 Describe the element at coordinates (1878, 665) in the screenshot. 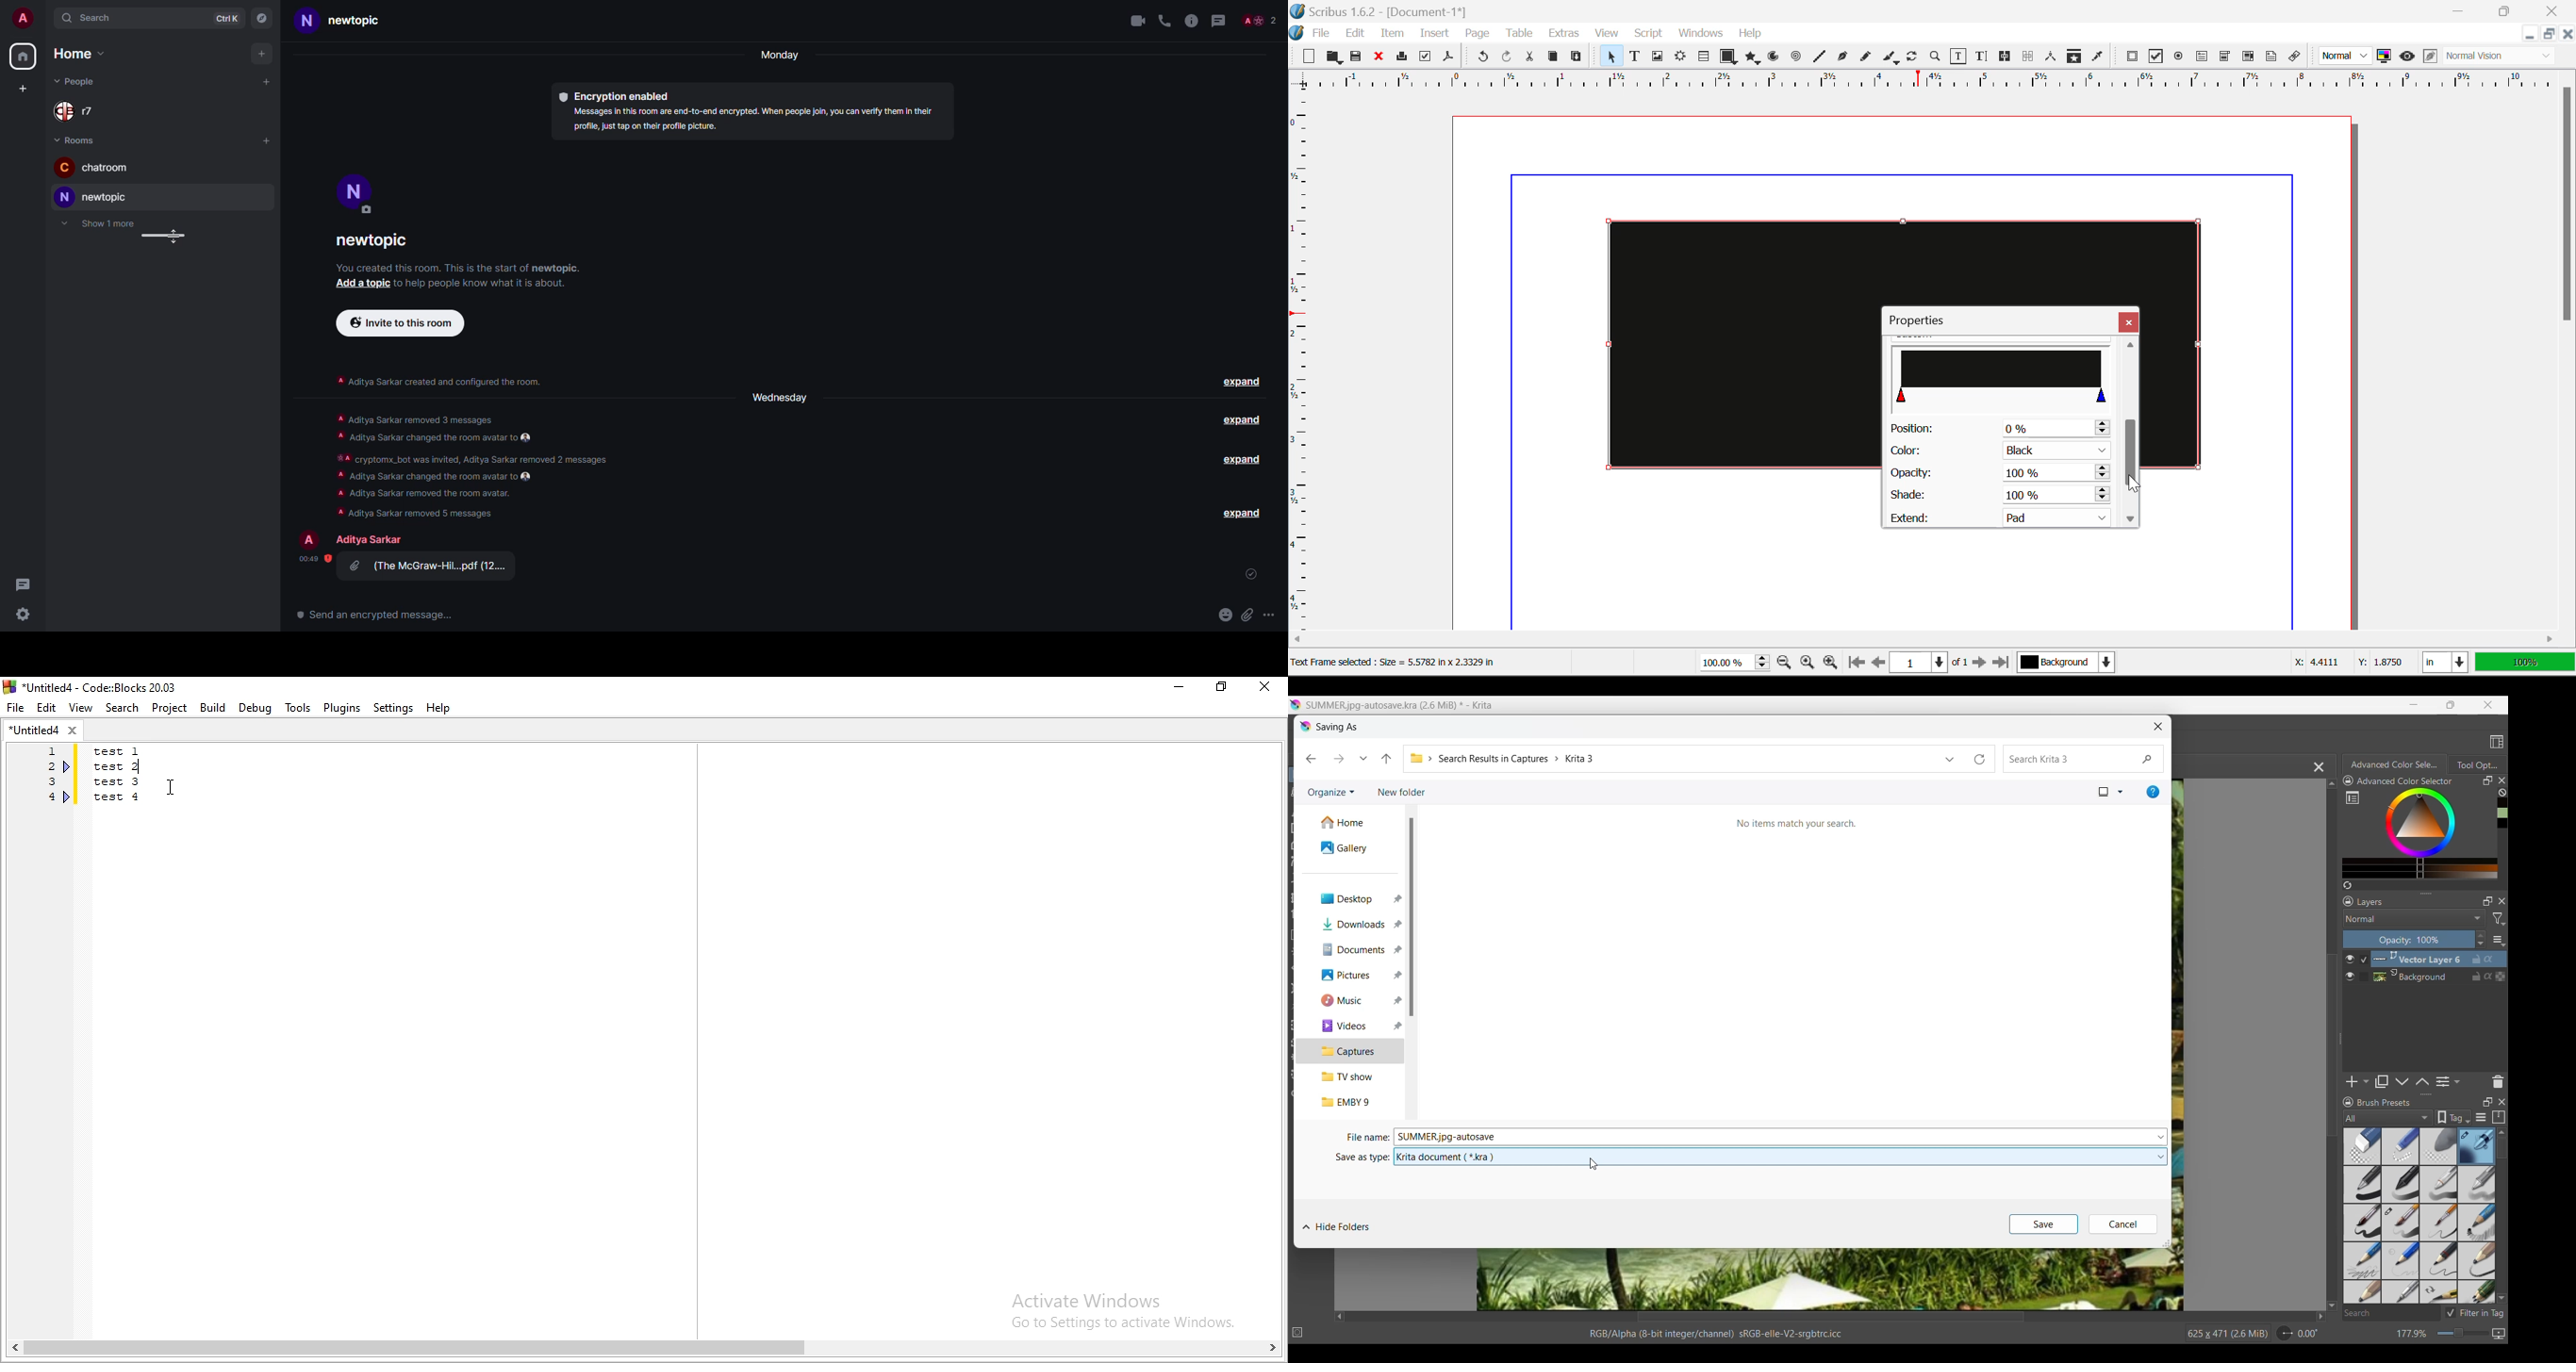

I see `Previous Page` at that location.